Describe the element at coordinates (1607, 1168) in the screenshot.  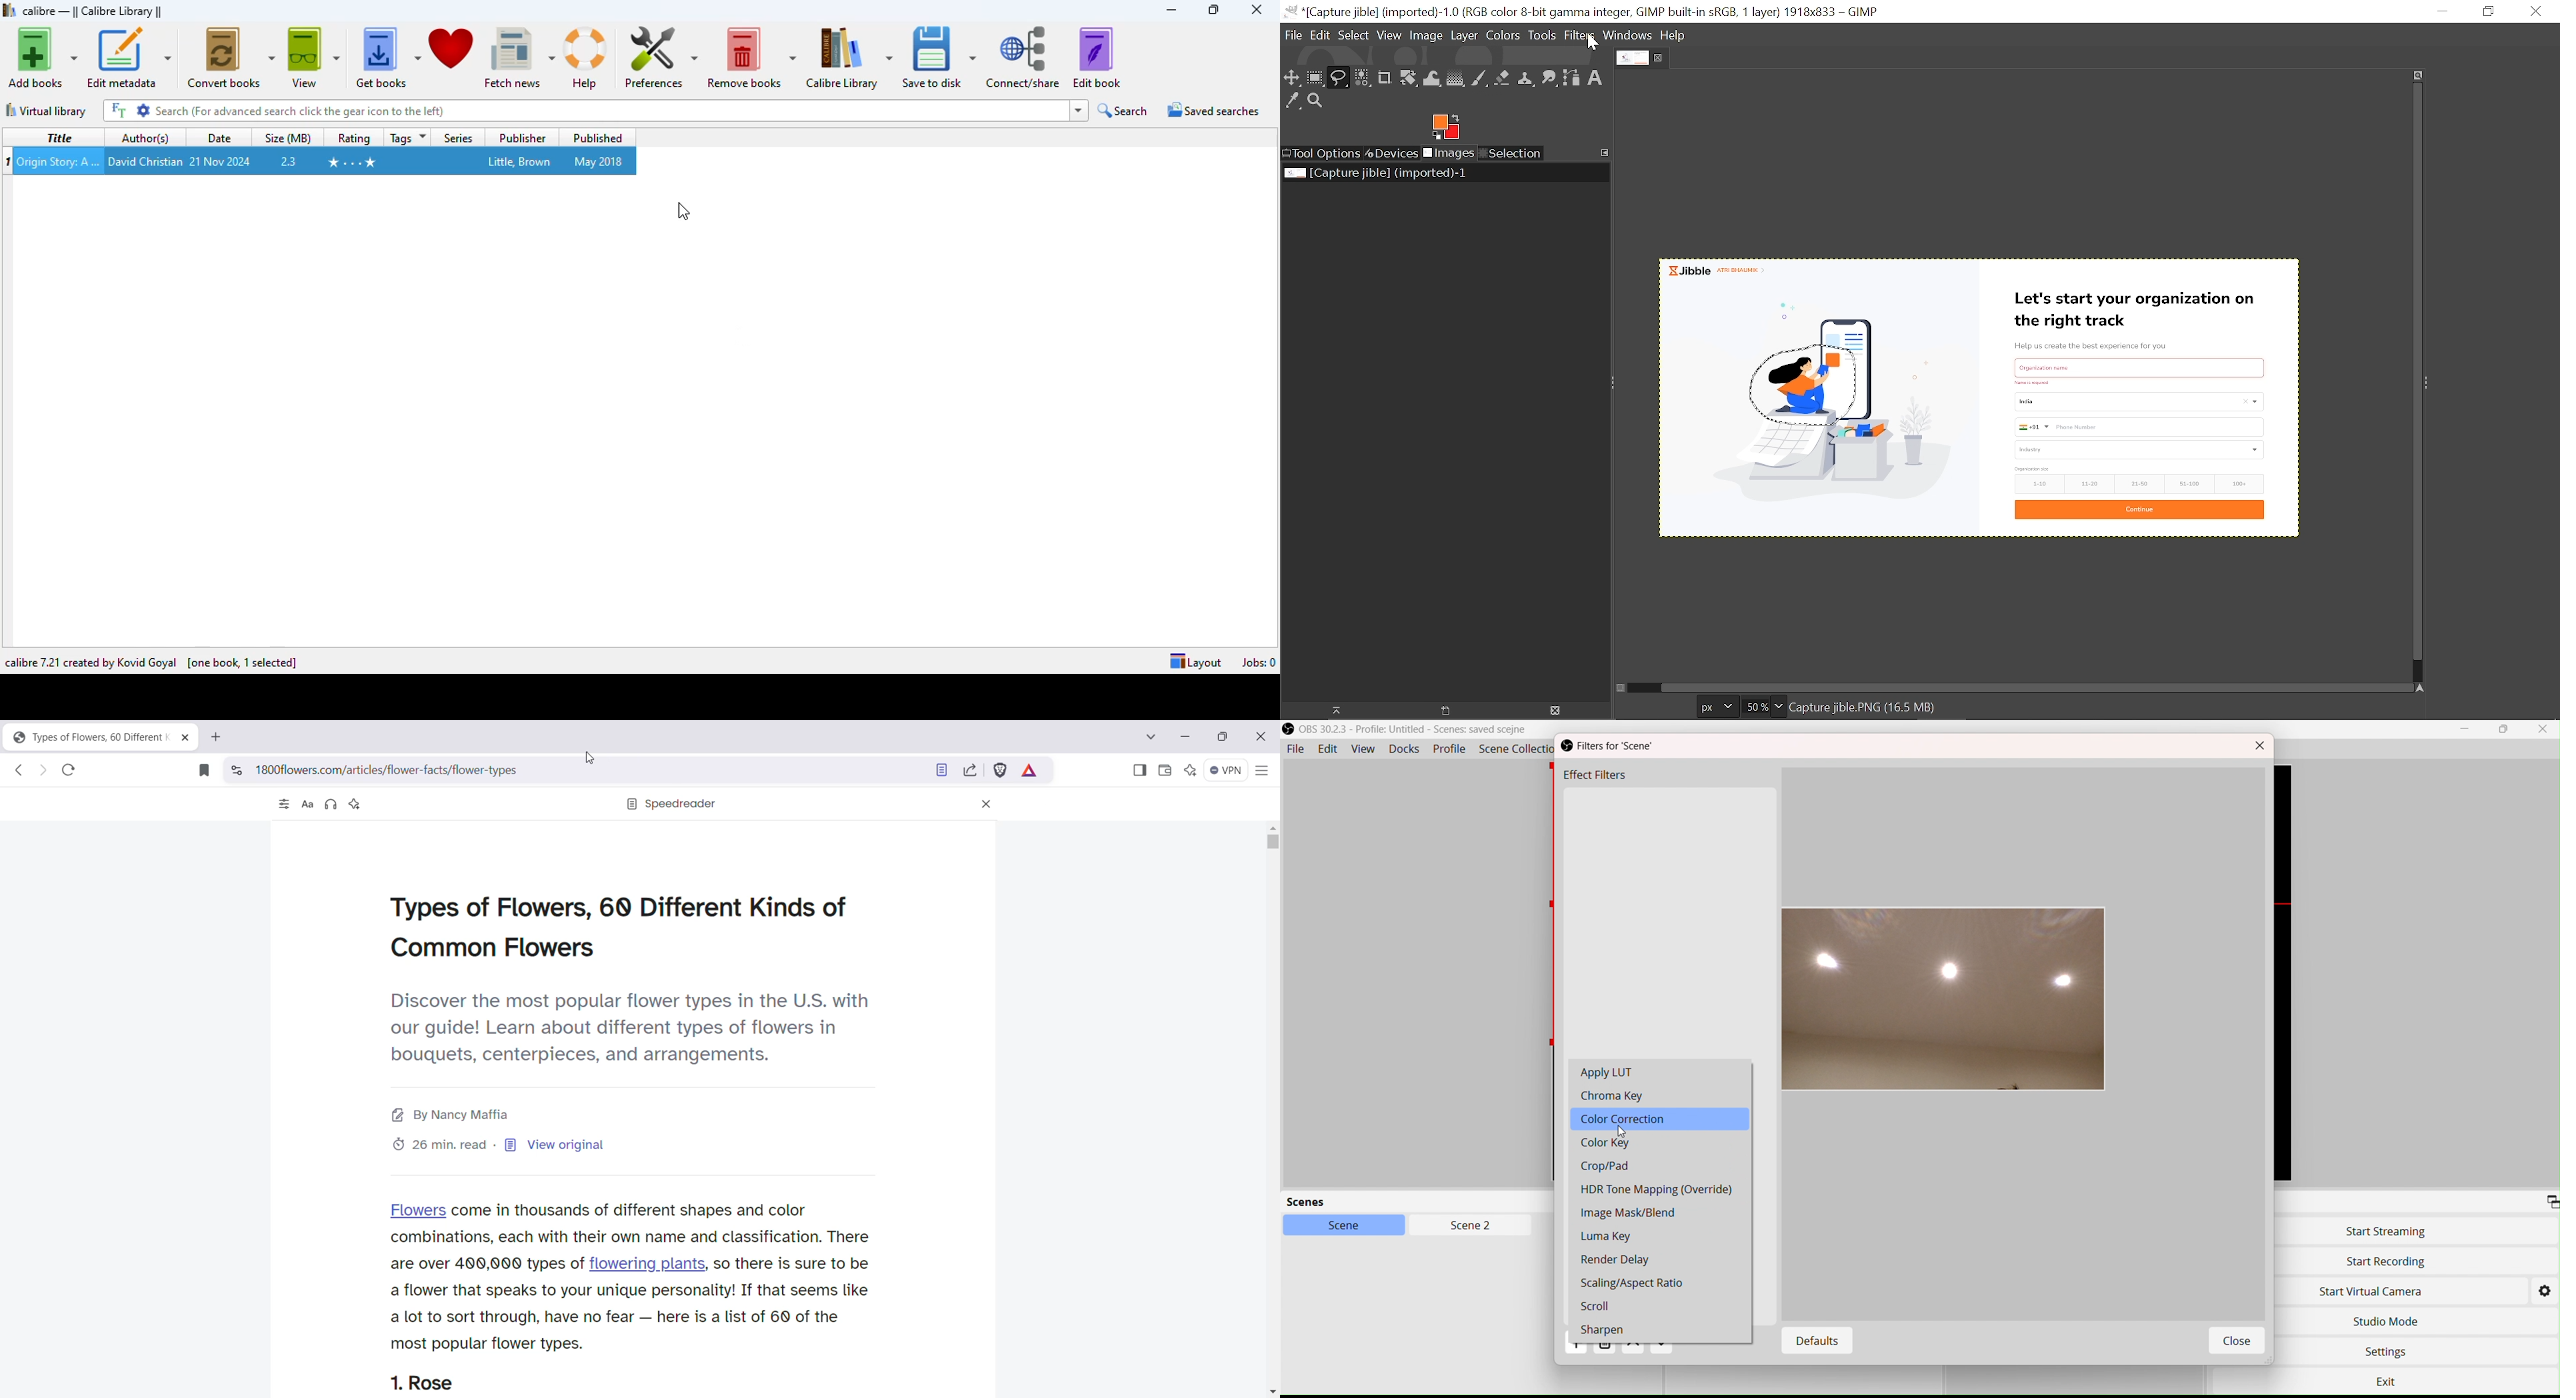
I see `Crop/Pad` at that location.